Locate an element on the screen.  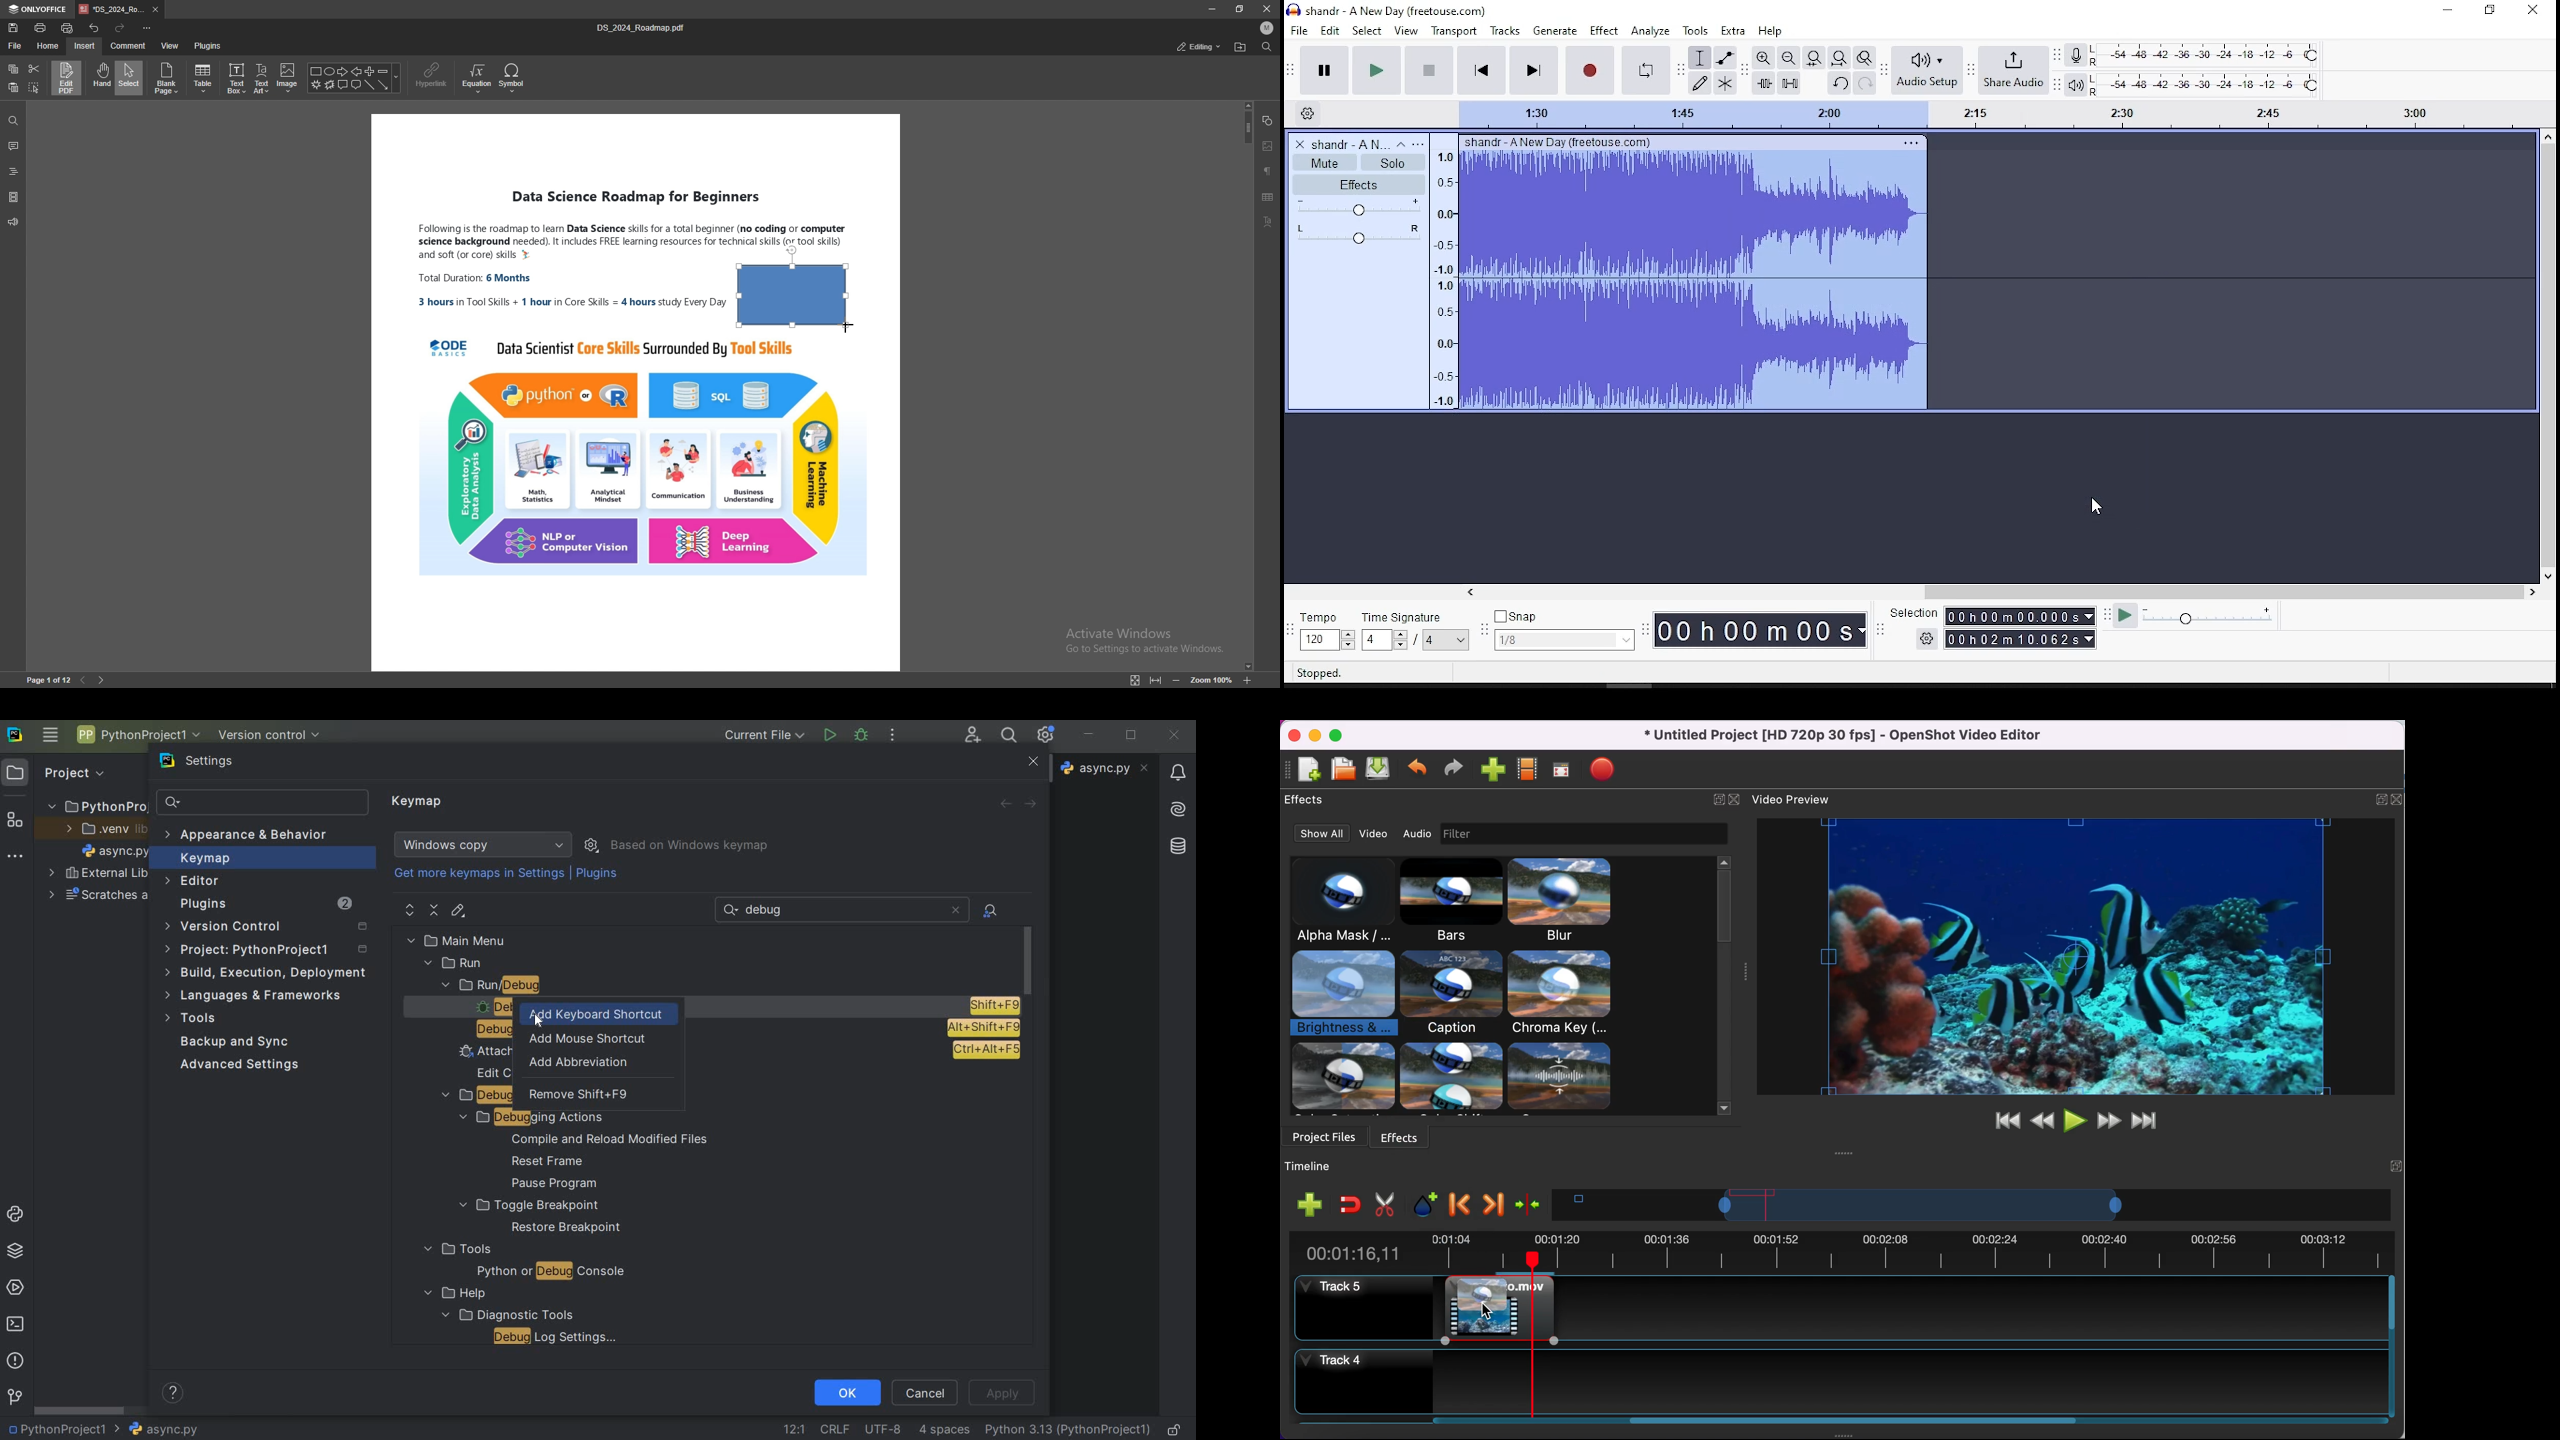
ok is located at coordinates (847, 1392).